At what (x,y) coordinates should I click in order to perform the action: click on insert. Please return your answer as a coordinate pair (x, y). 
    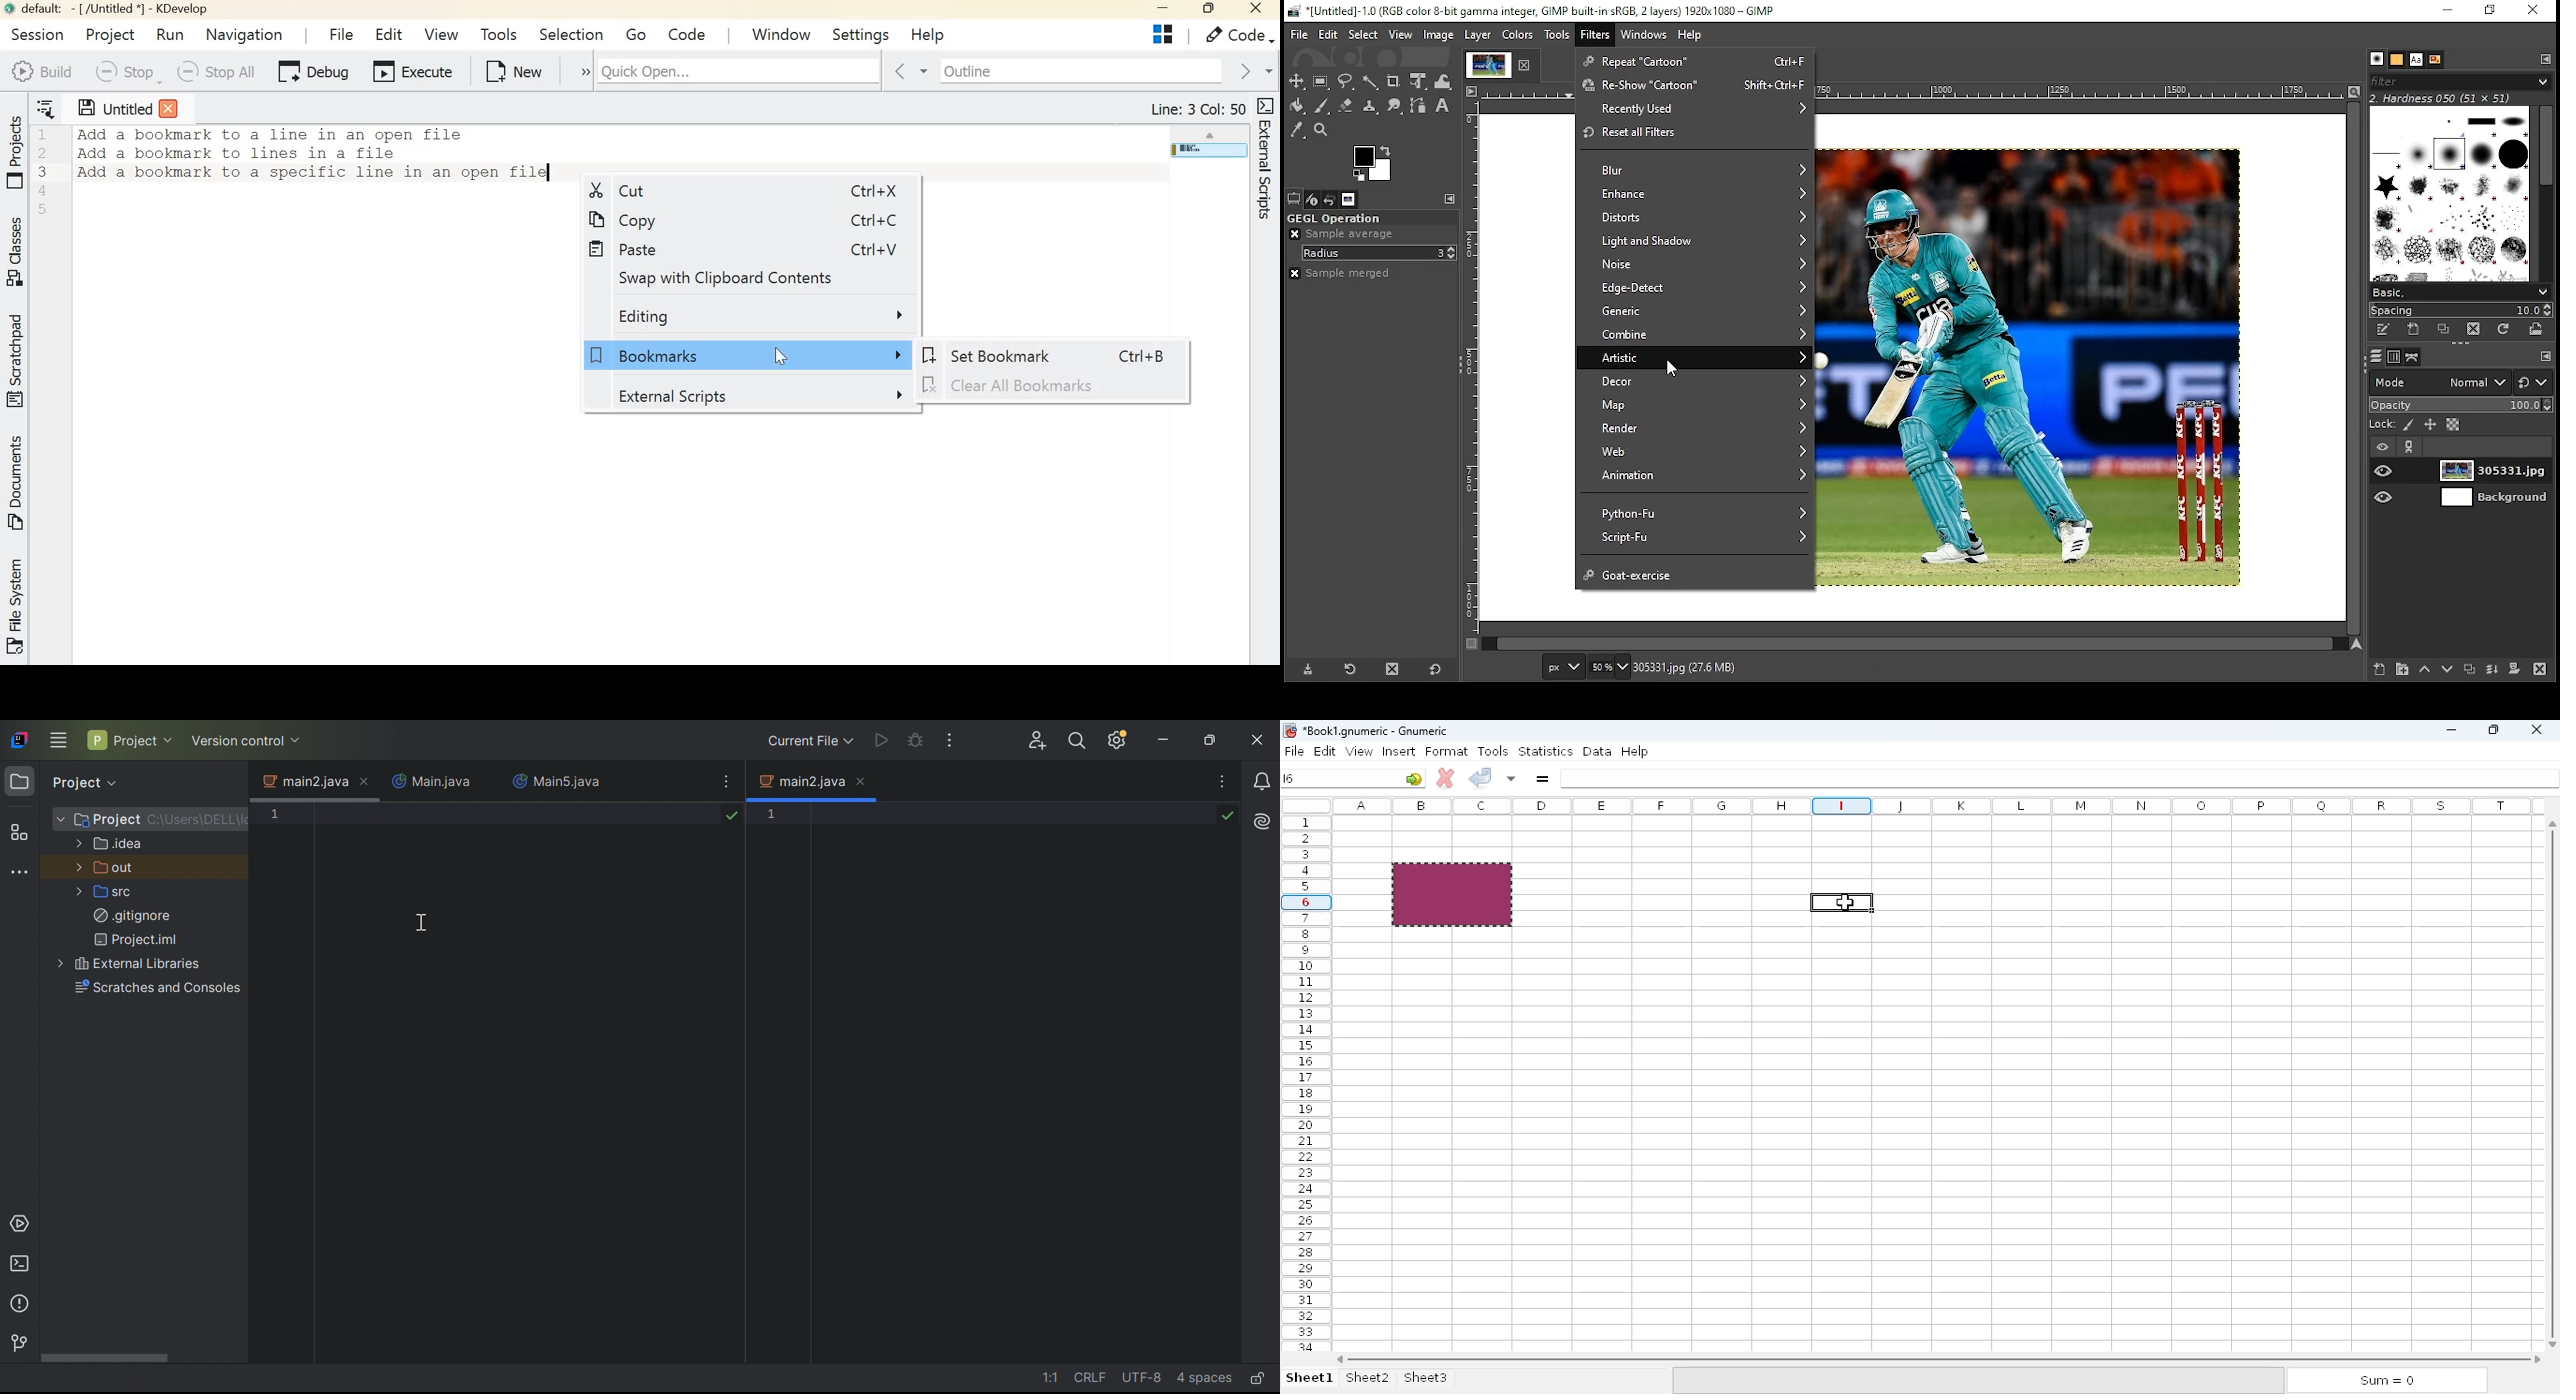
    Looking at the image, I should click on (1398, 751).